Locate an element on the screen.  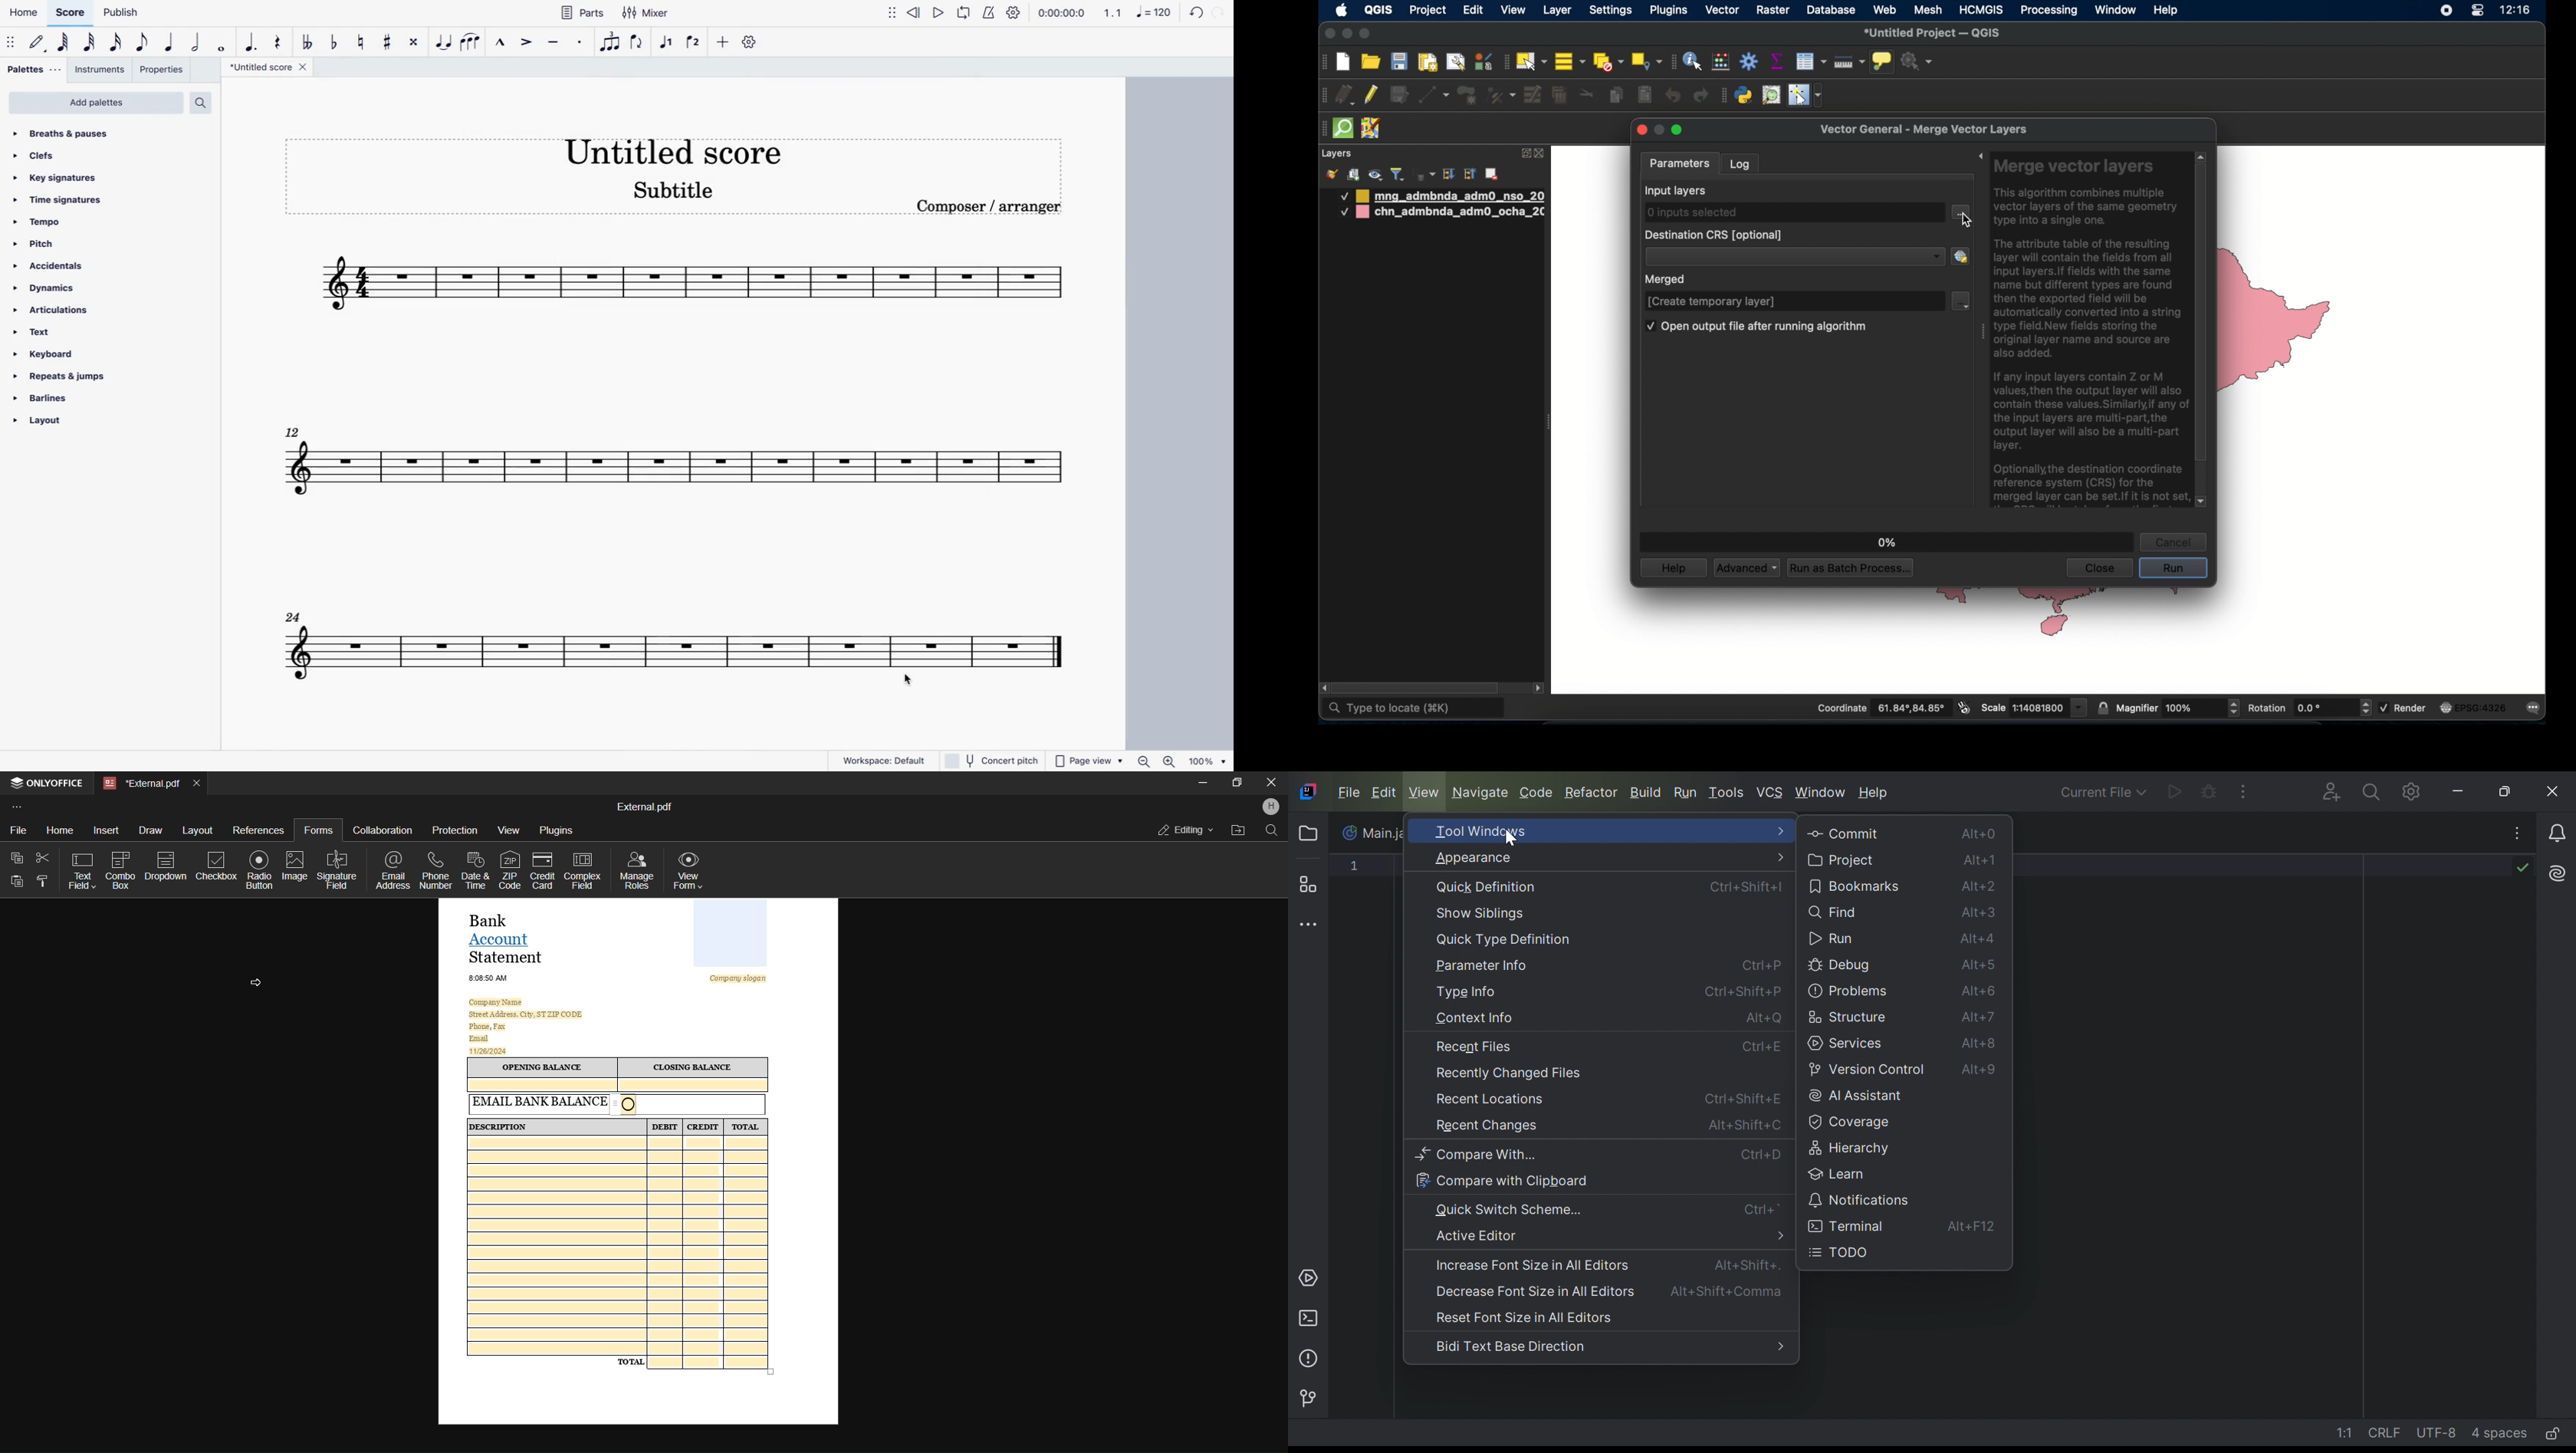
minimize is located at coordinates (1346, 35).